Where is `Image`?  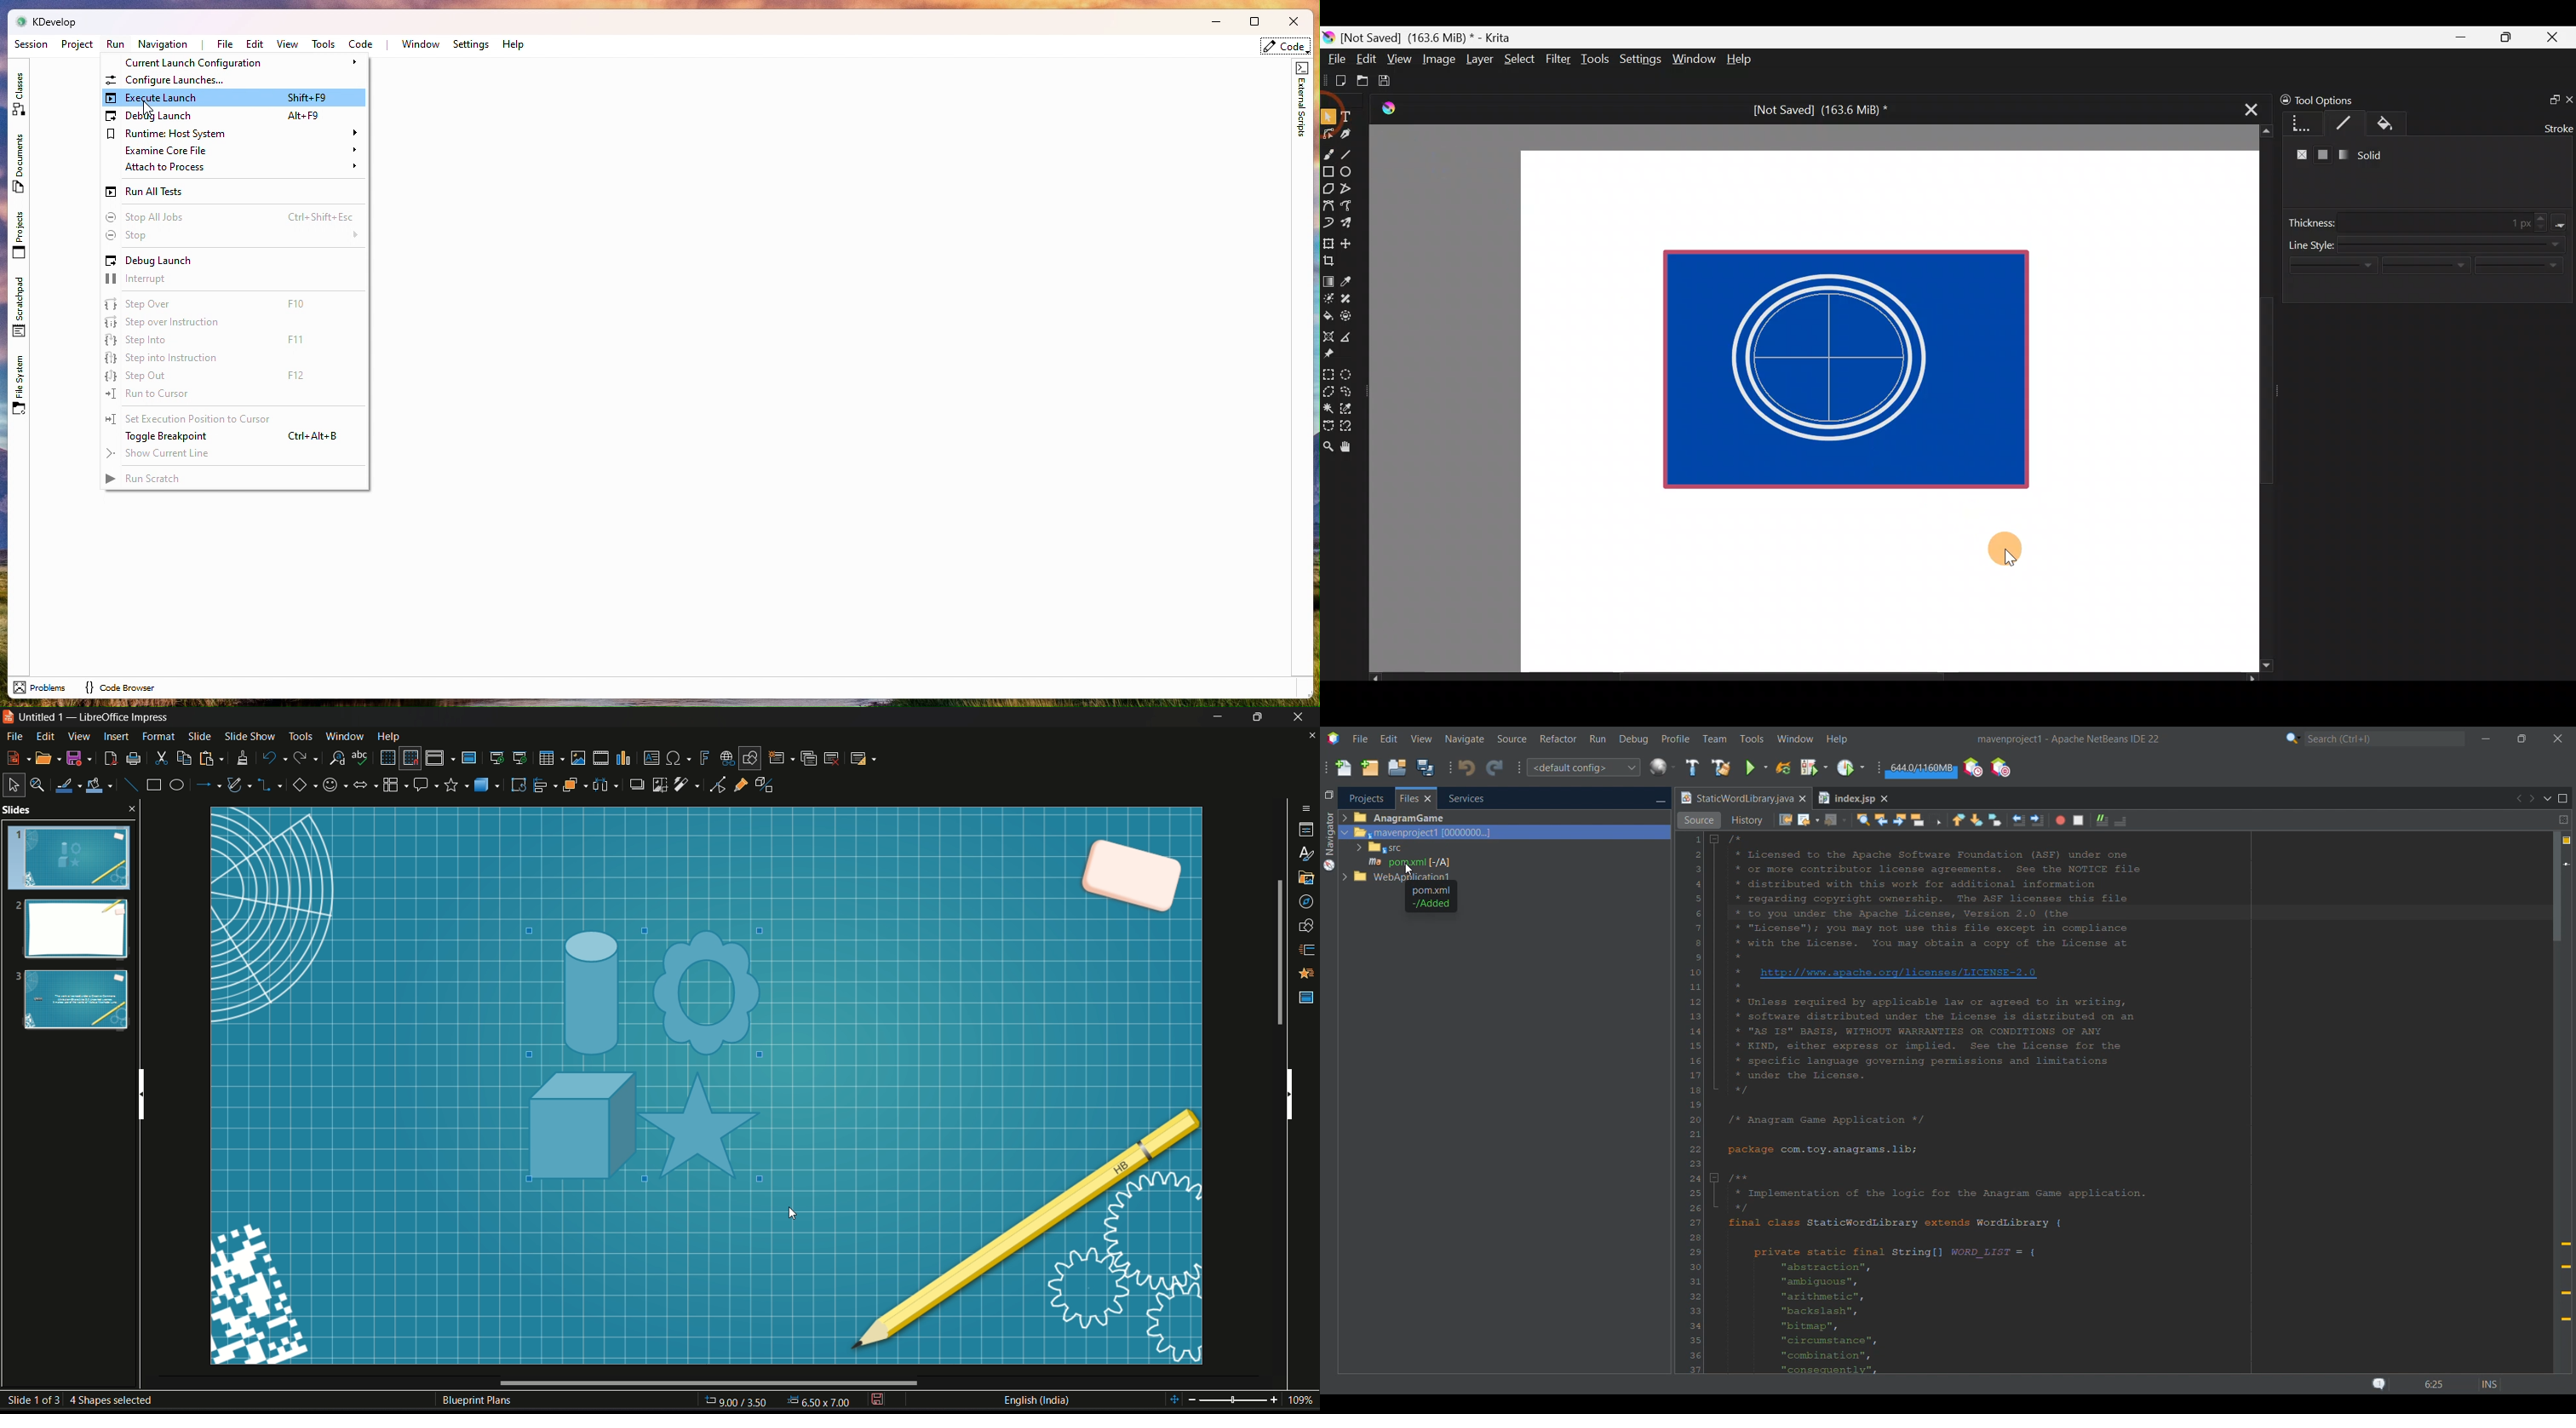
Image is located at coordinates (1438, 59).